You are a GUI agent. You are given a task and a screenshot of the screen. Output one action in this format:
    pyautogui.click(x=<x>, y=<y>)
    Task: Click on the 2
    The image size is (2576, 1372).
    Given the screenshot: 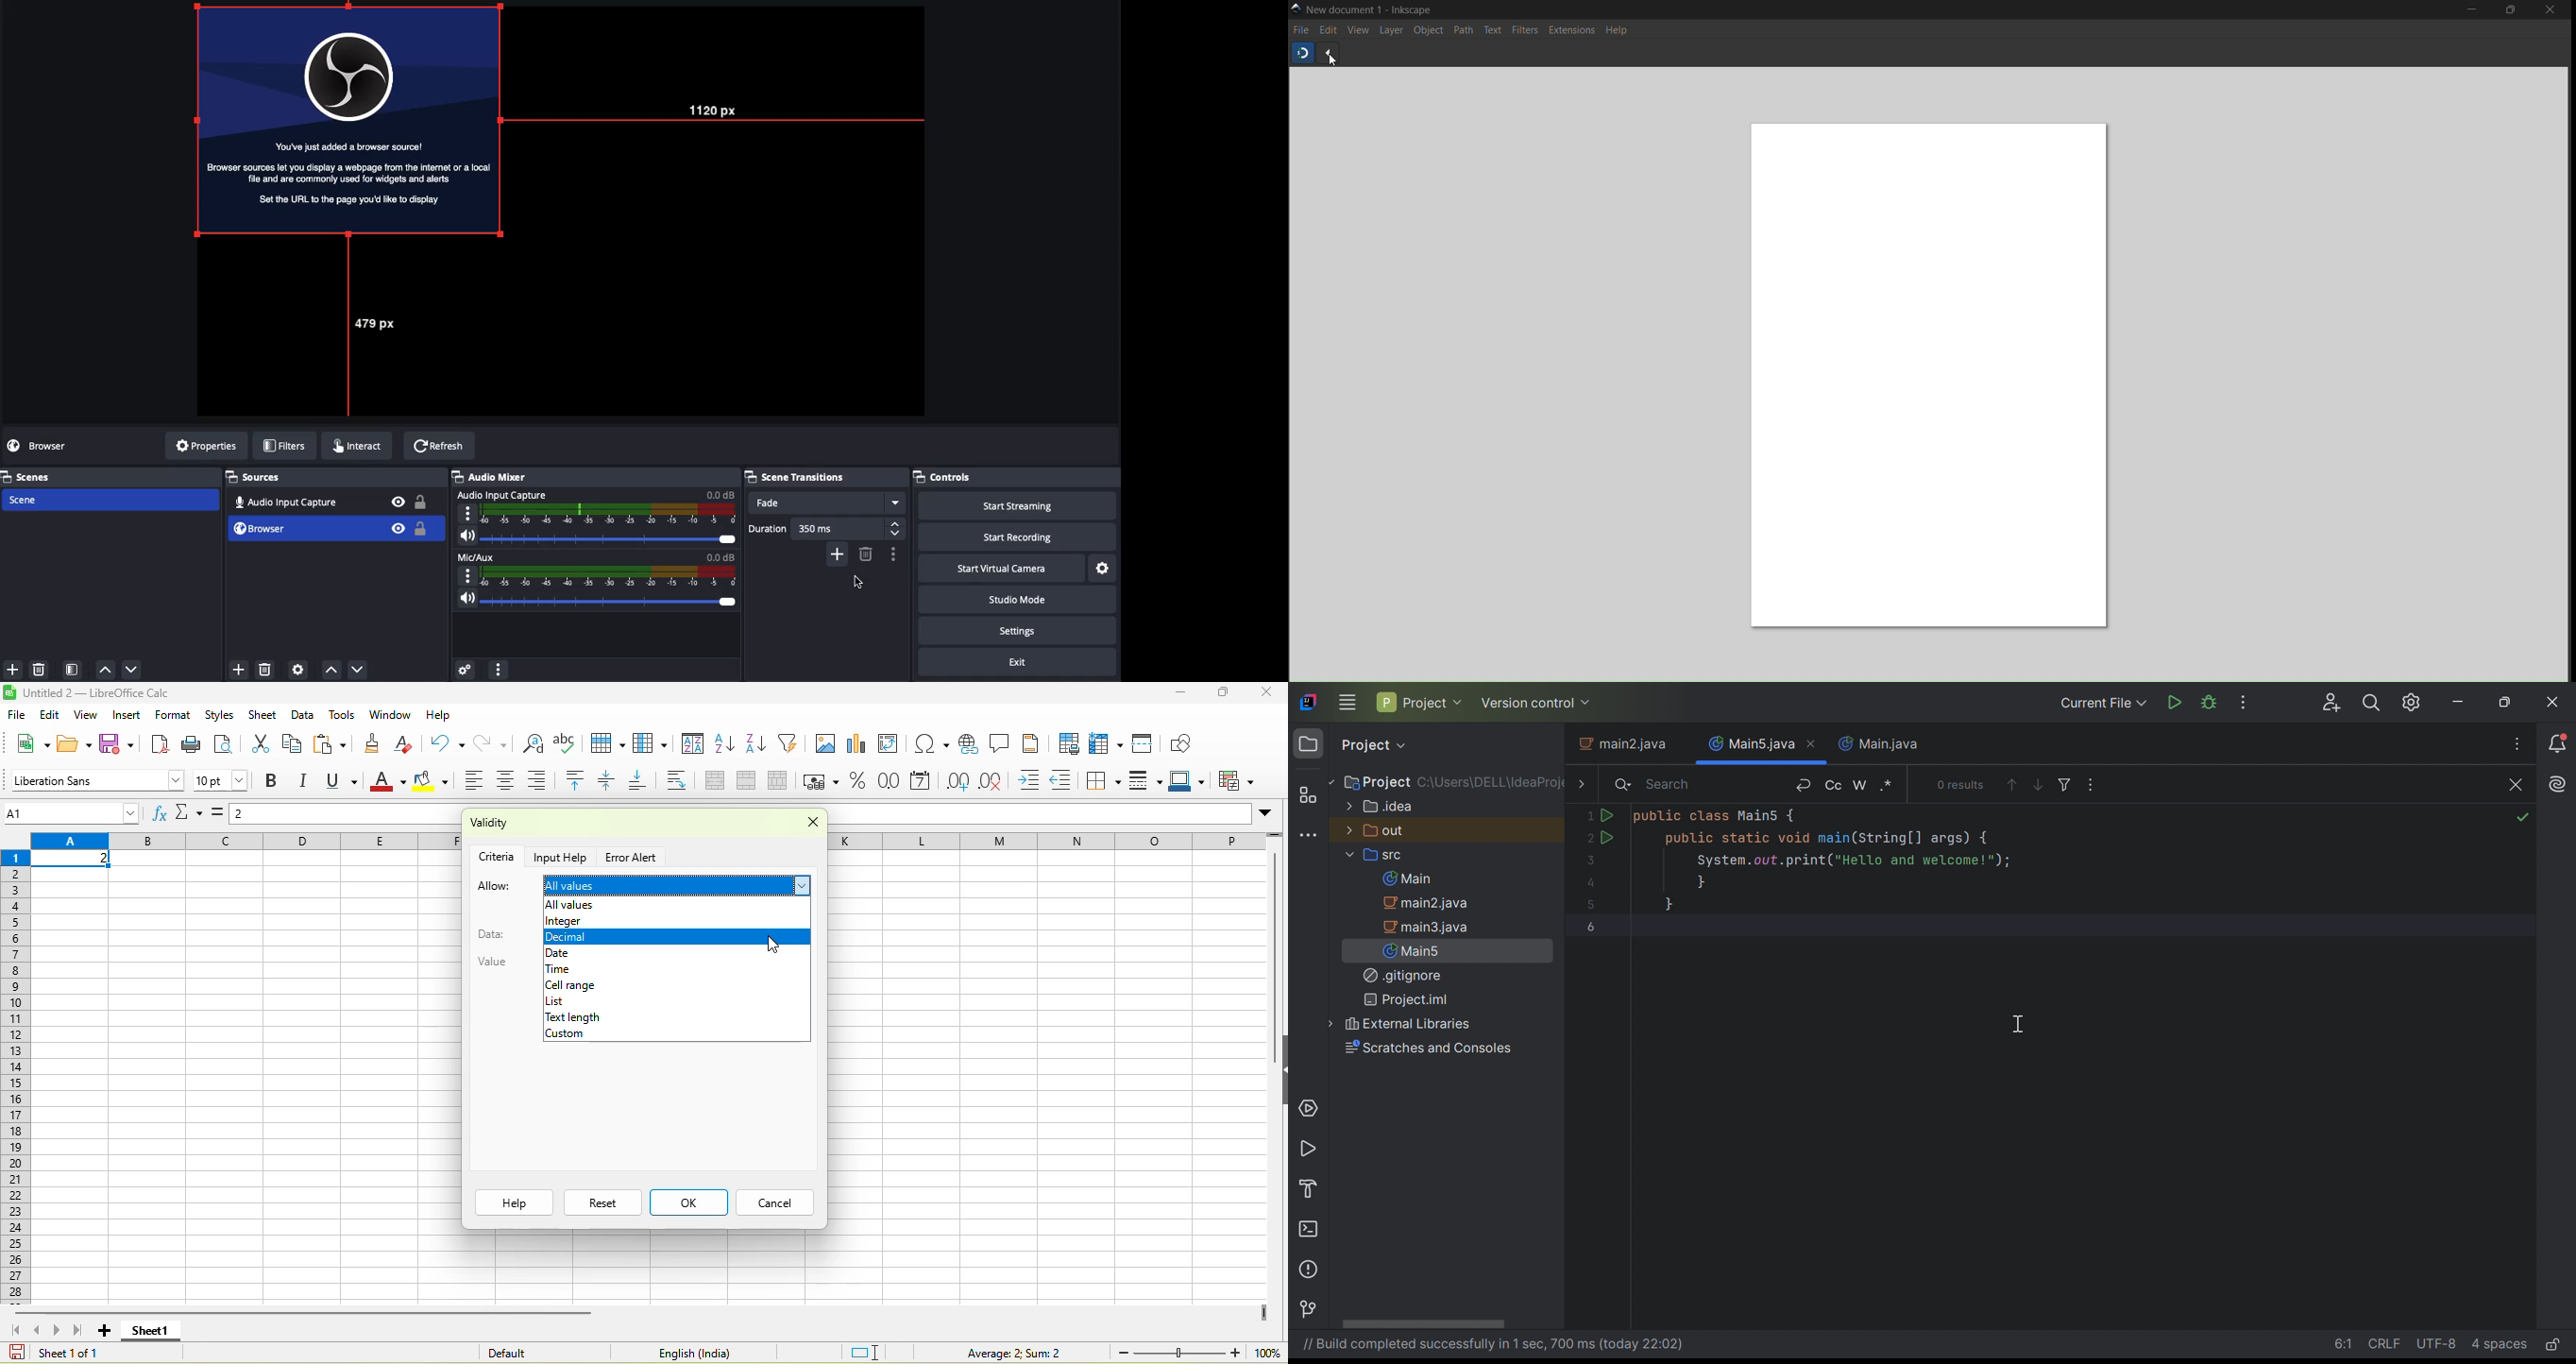 What is the action you would take?
    pyautogui.click(x=1590, y=838)
    